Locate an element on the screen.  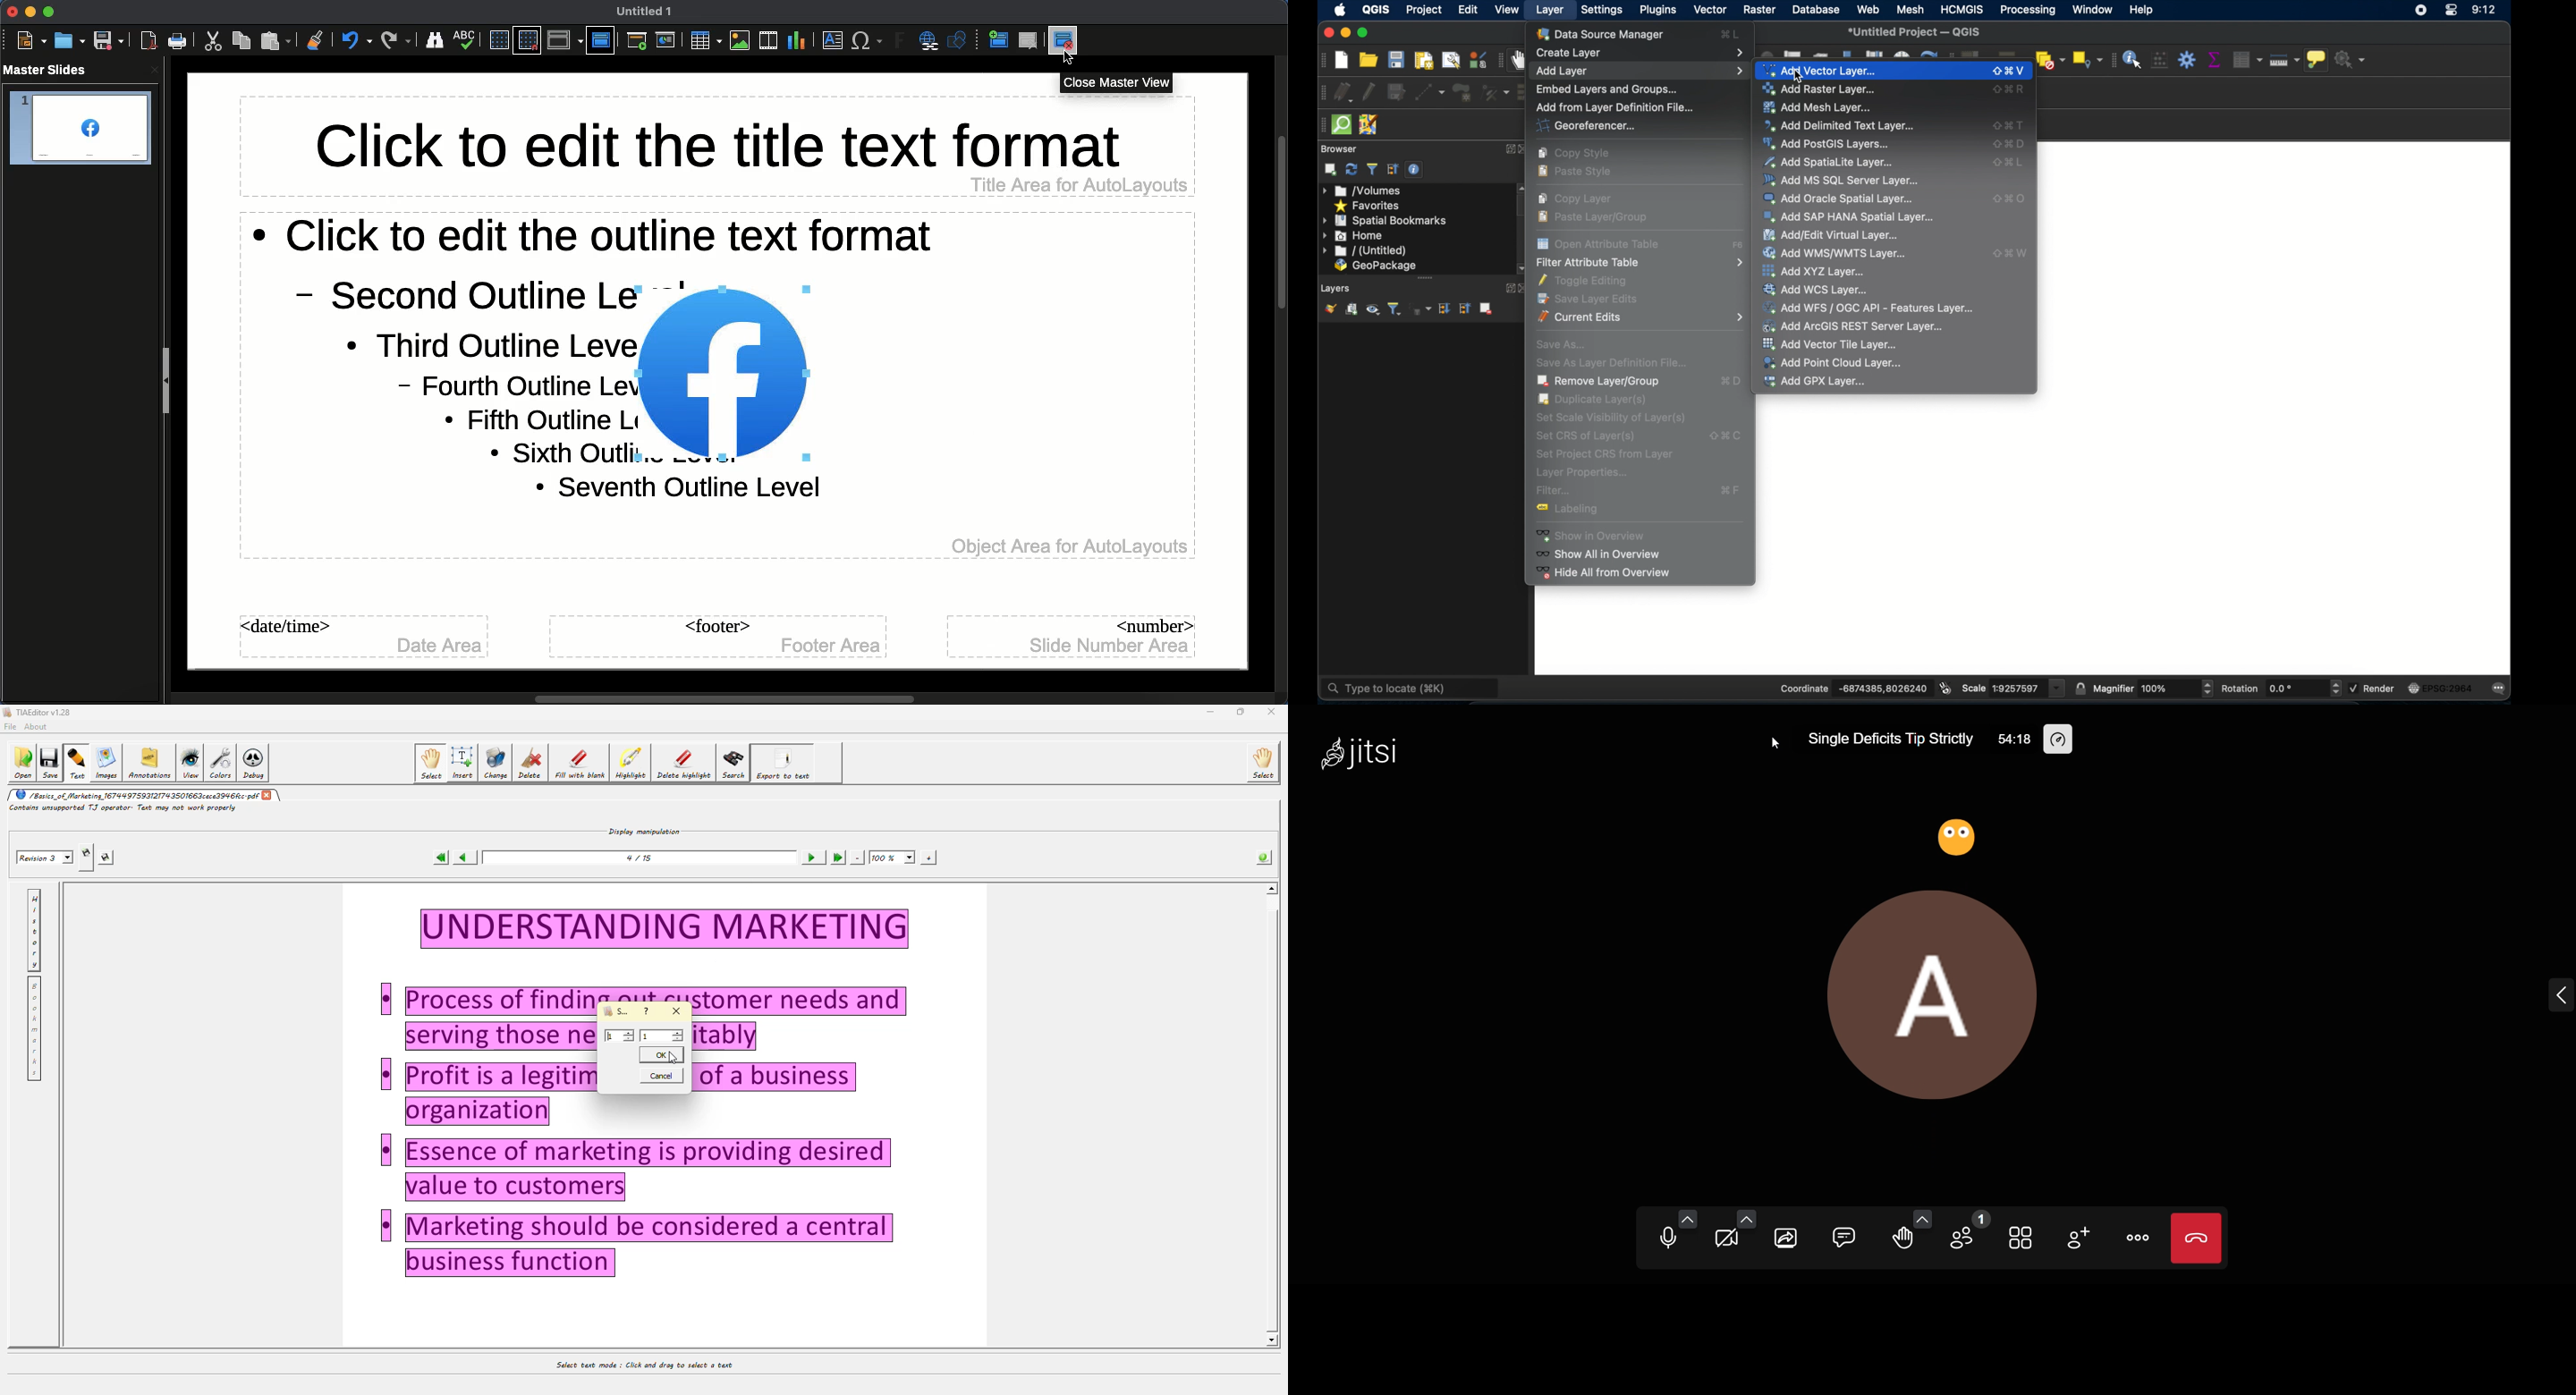
Data Source Manager is located at coordinates (1637, 35).